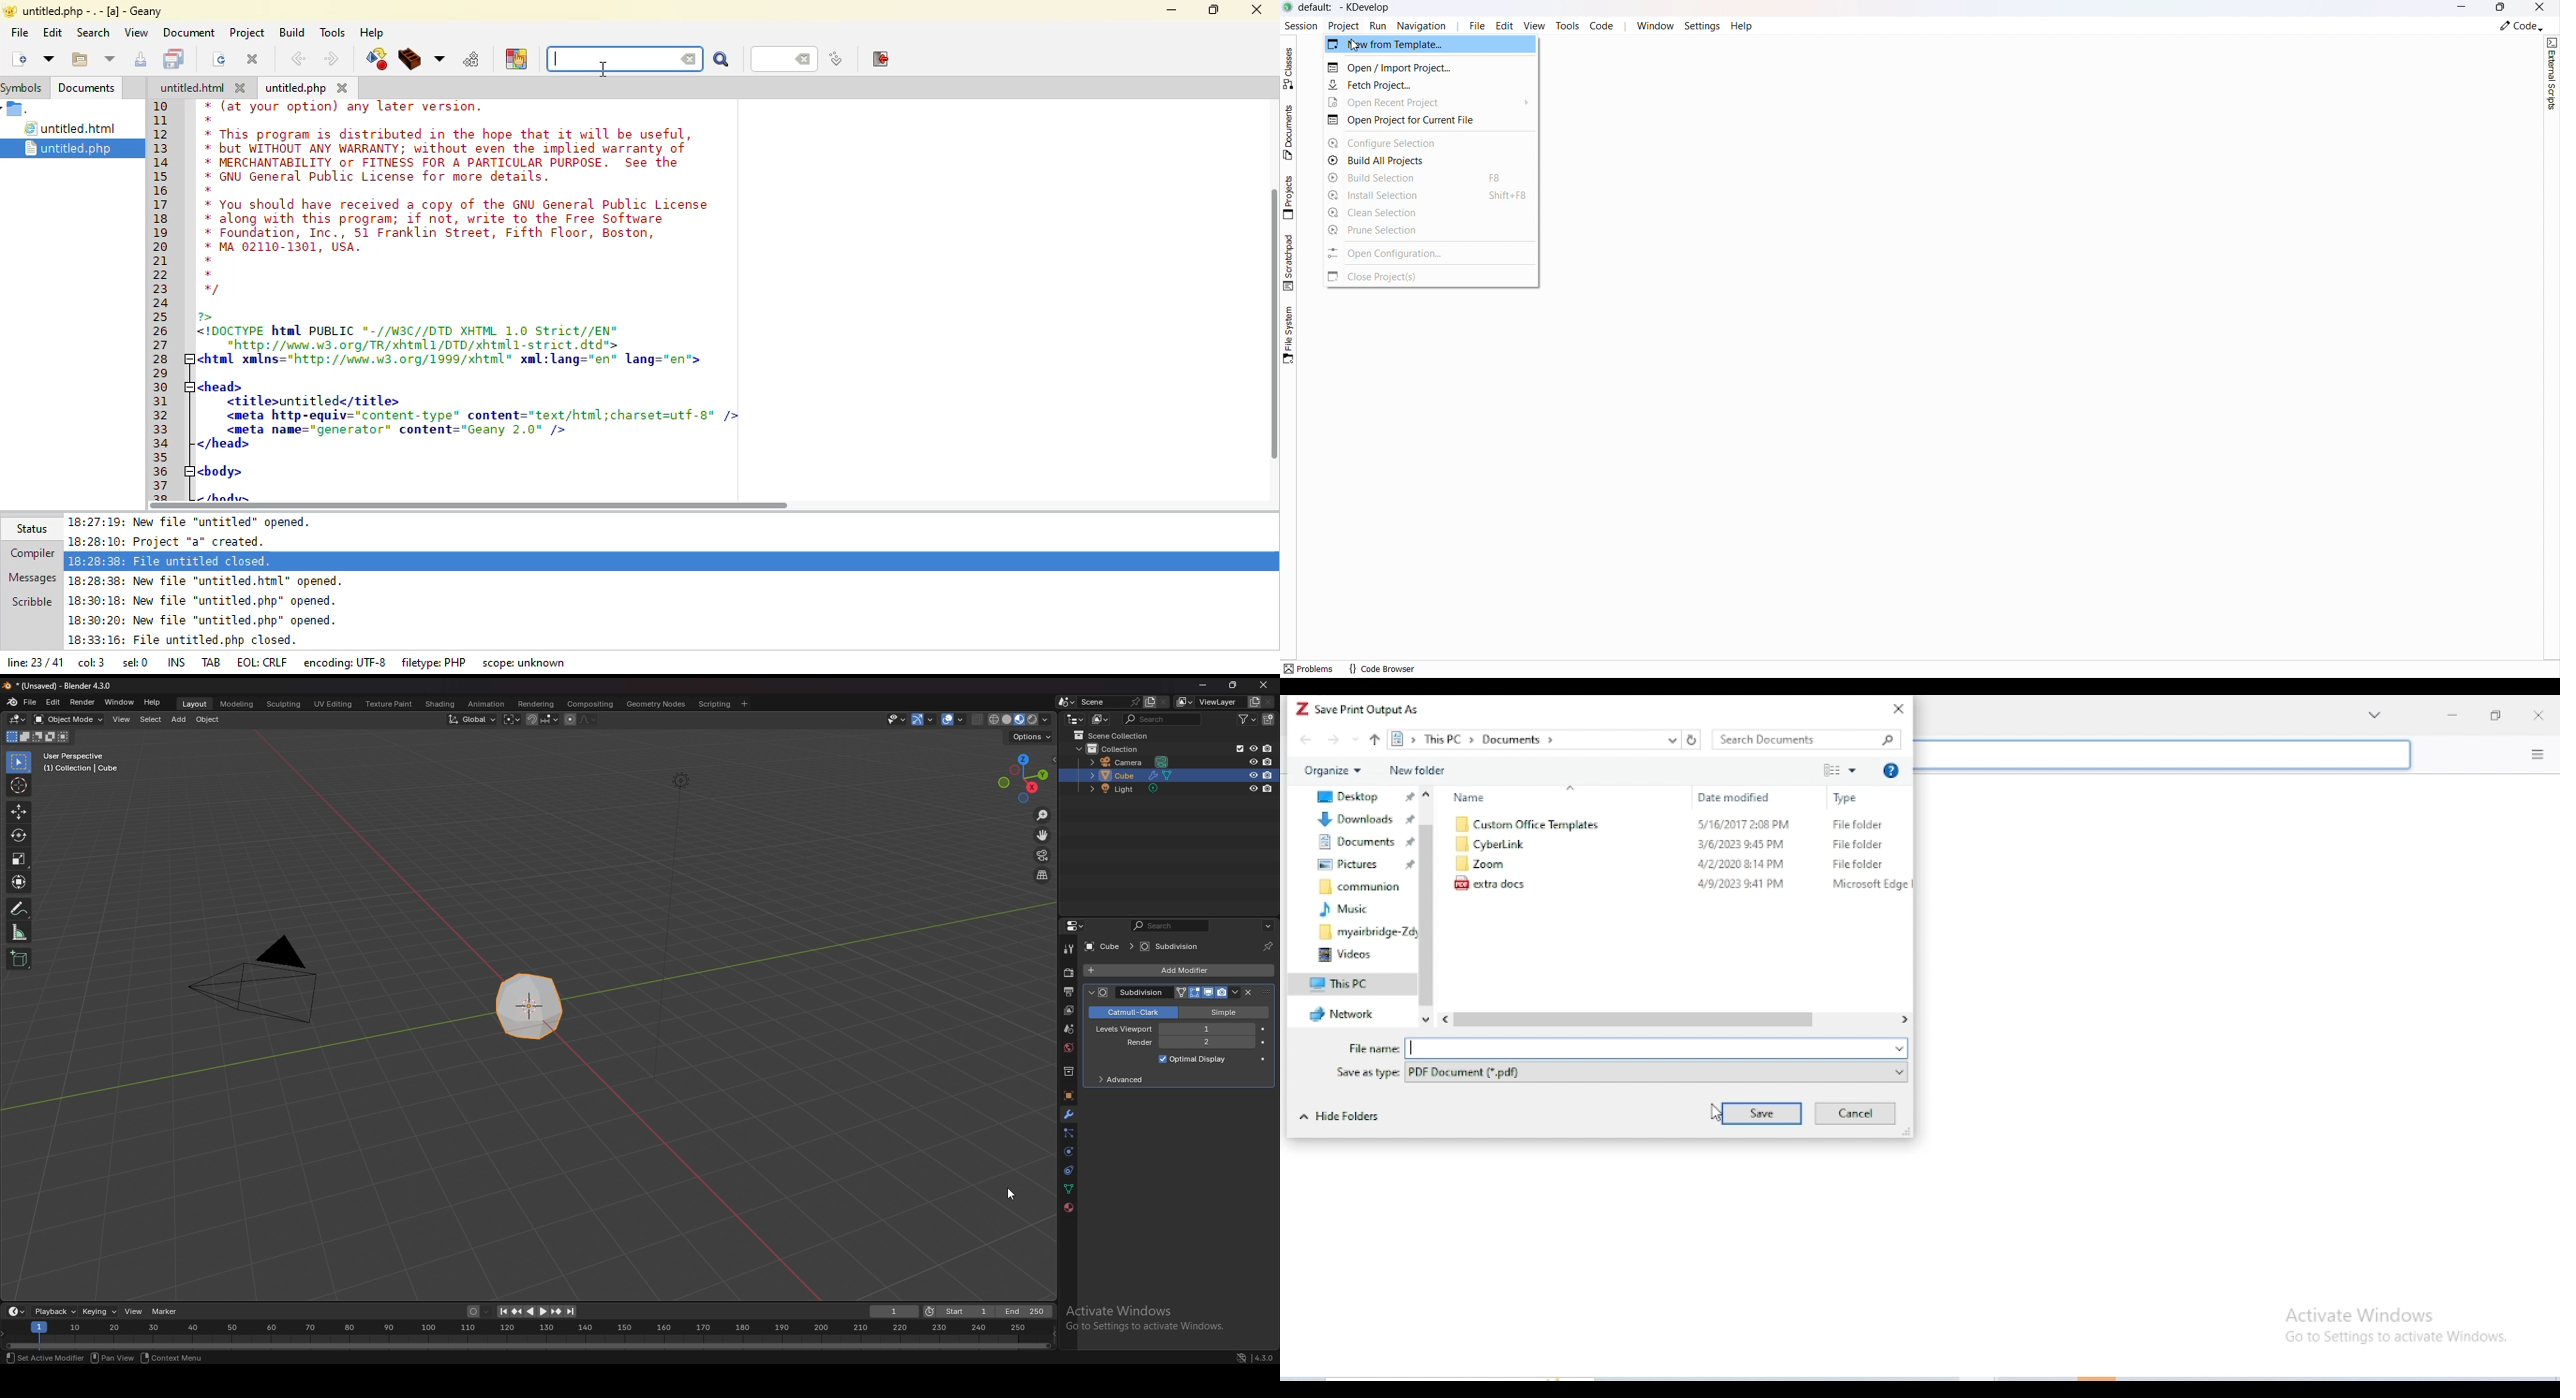 The width and height of the screenshot is (2576, 1400). Describe the element at coordinates (2538, 713) in the screenshot. I see `close` at that location.